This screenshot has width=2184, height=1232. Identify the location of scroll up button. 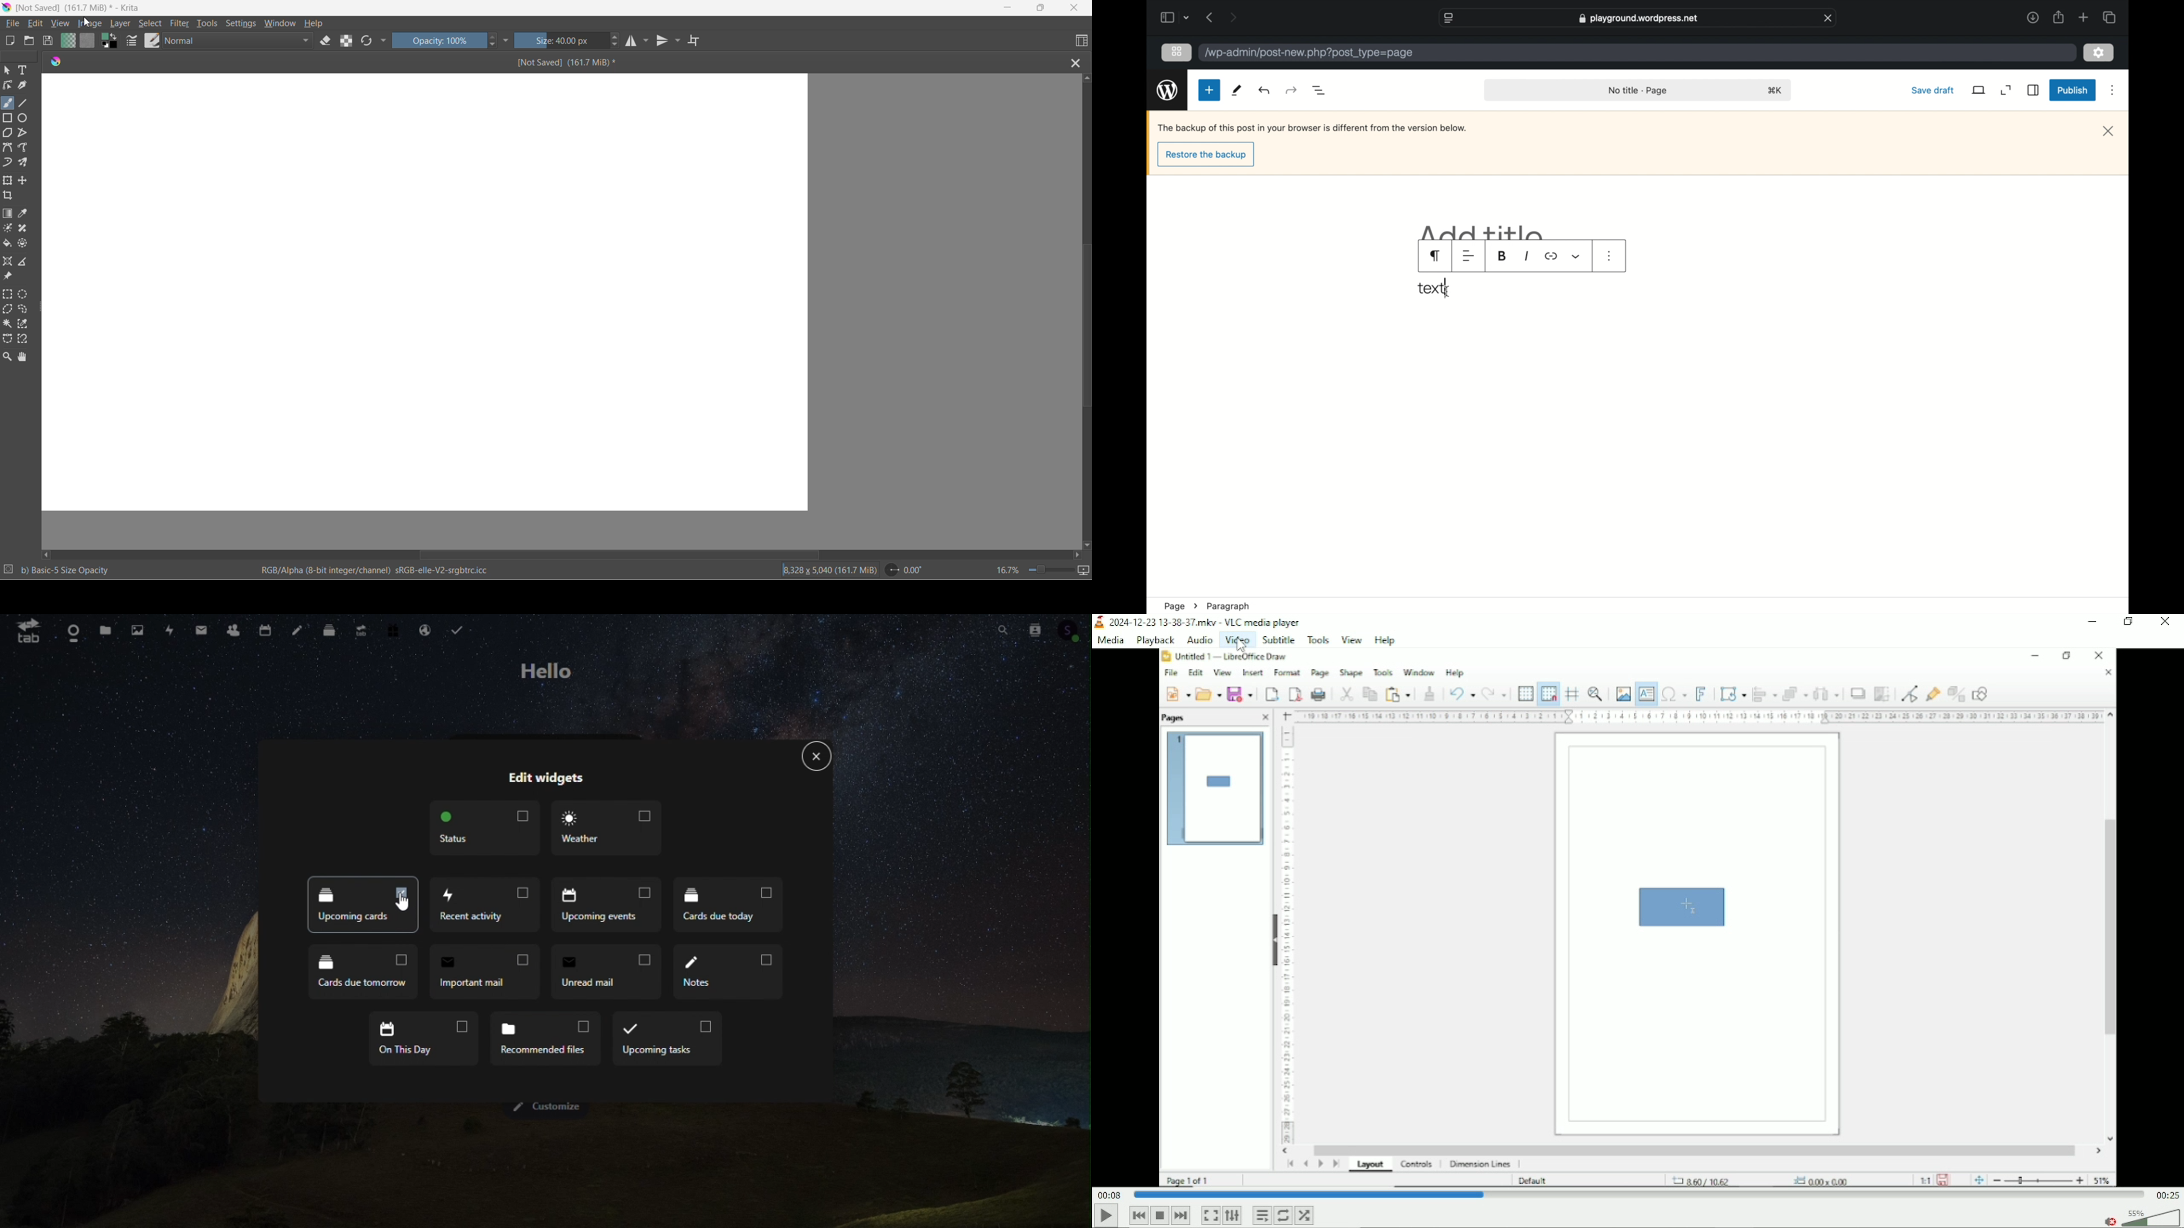
(1086, 77).